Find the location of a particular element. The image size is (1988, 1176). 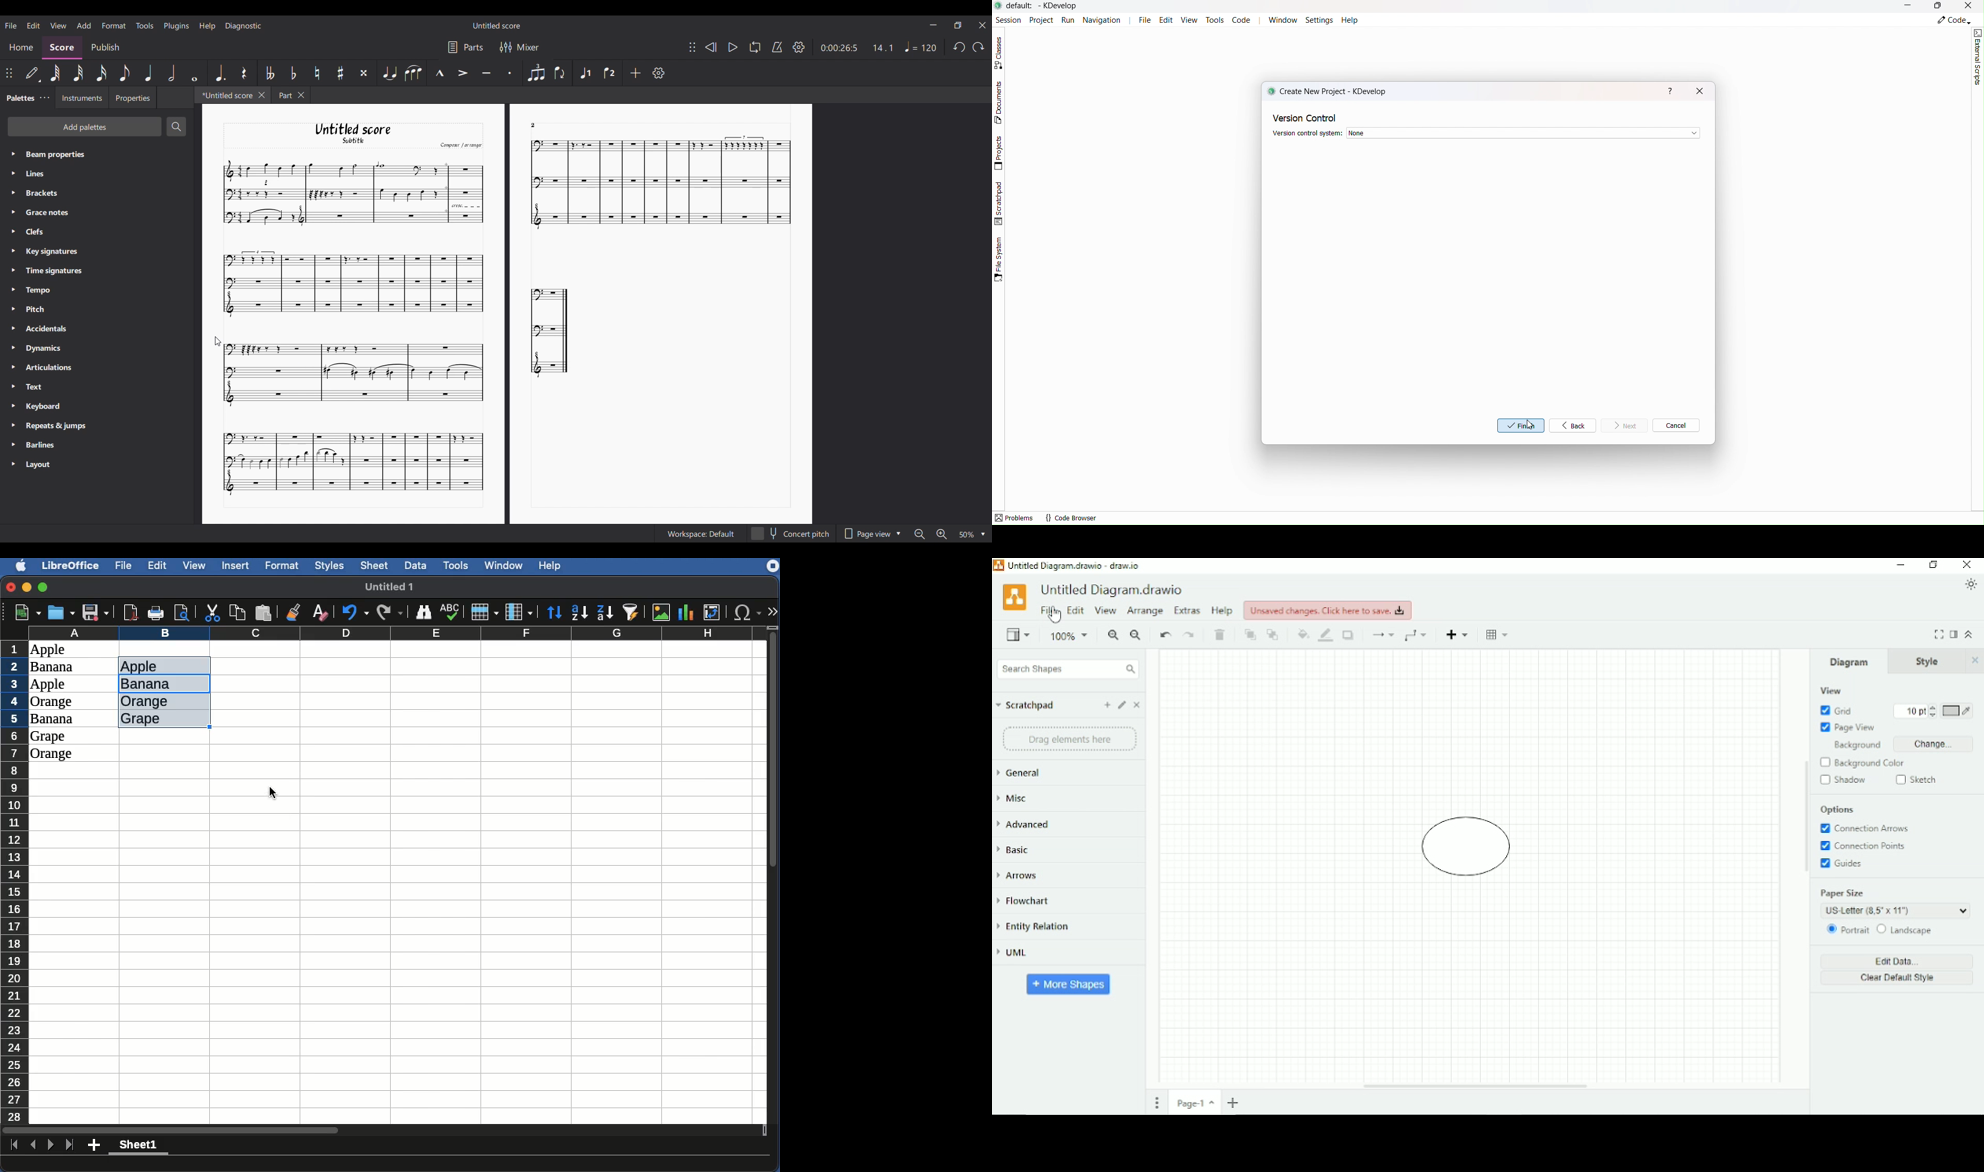

Paper Size: US Letter (8.5' x 11') is located at coordinates (1899, 903).